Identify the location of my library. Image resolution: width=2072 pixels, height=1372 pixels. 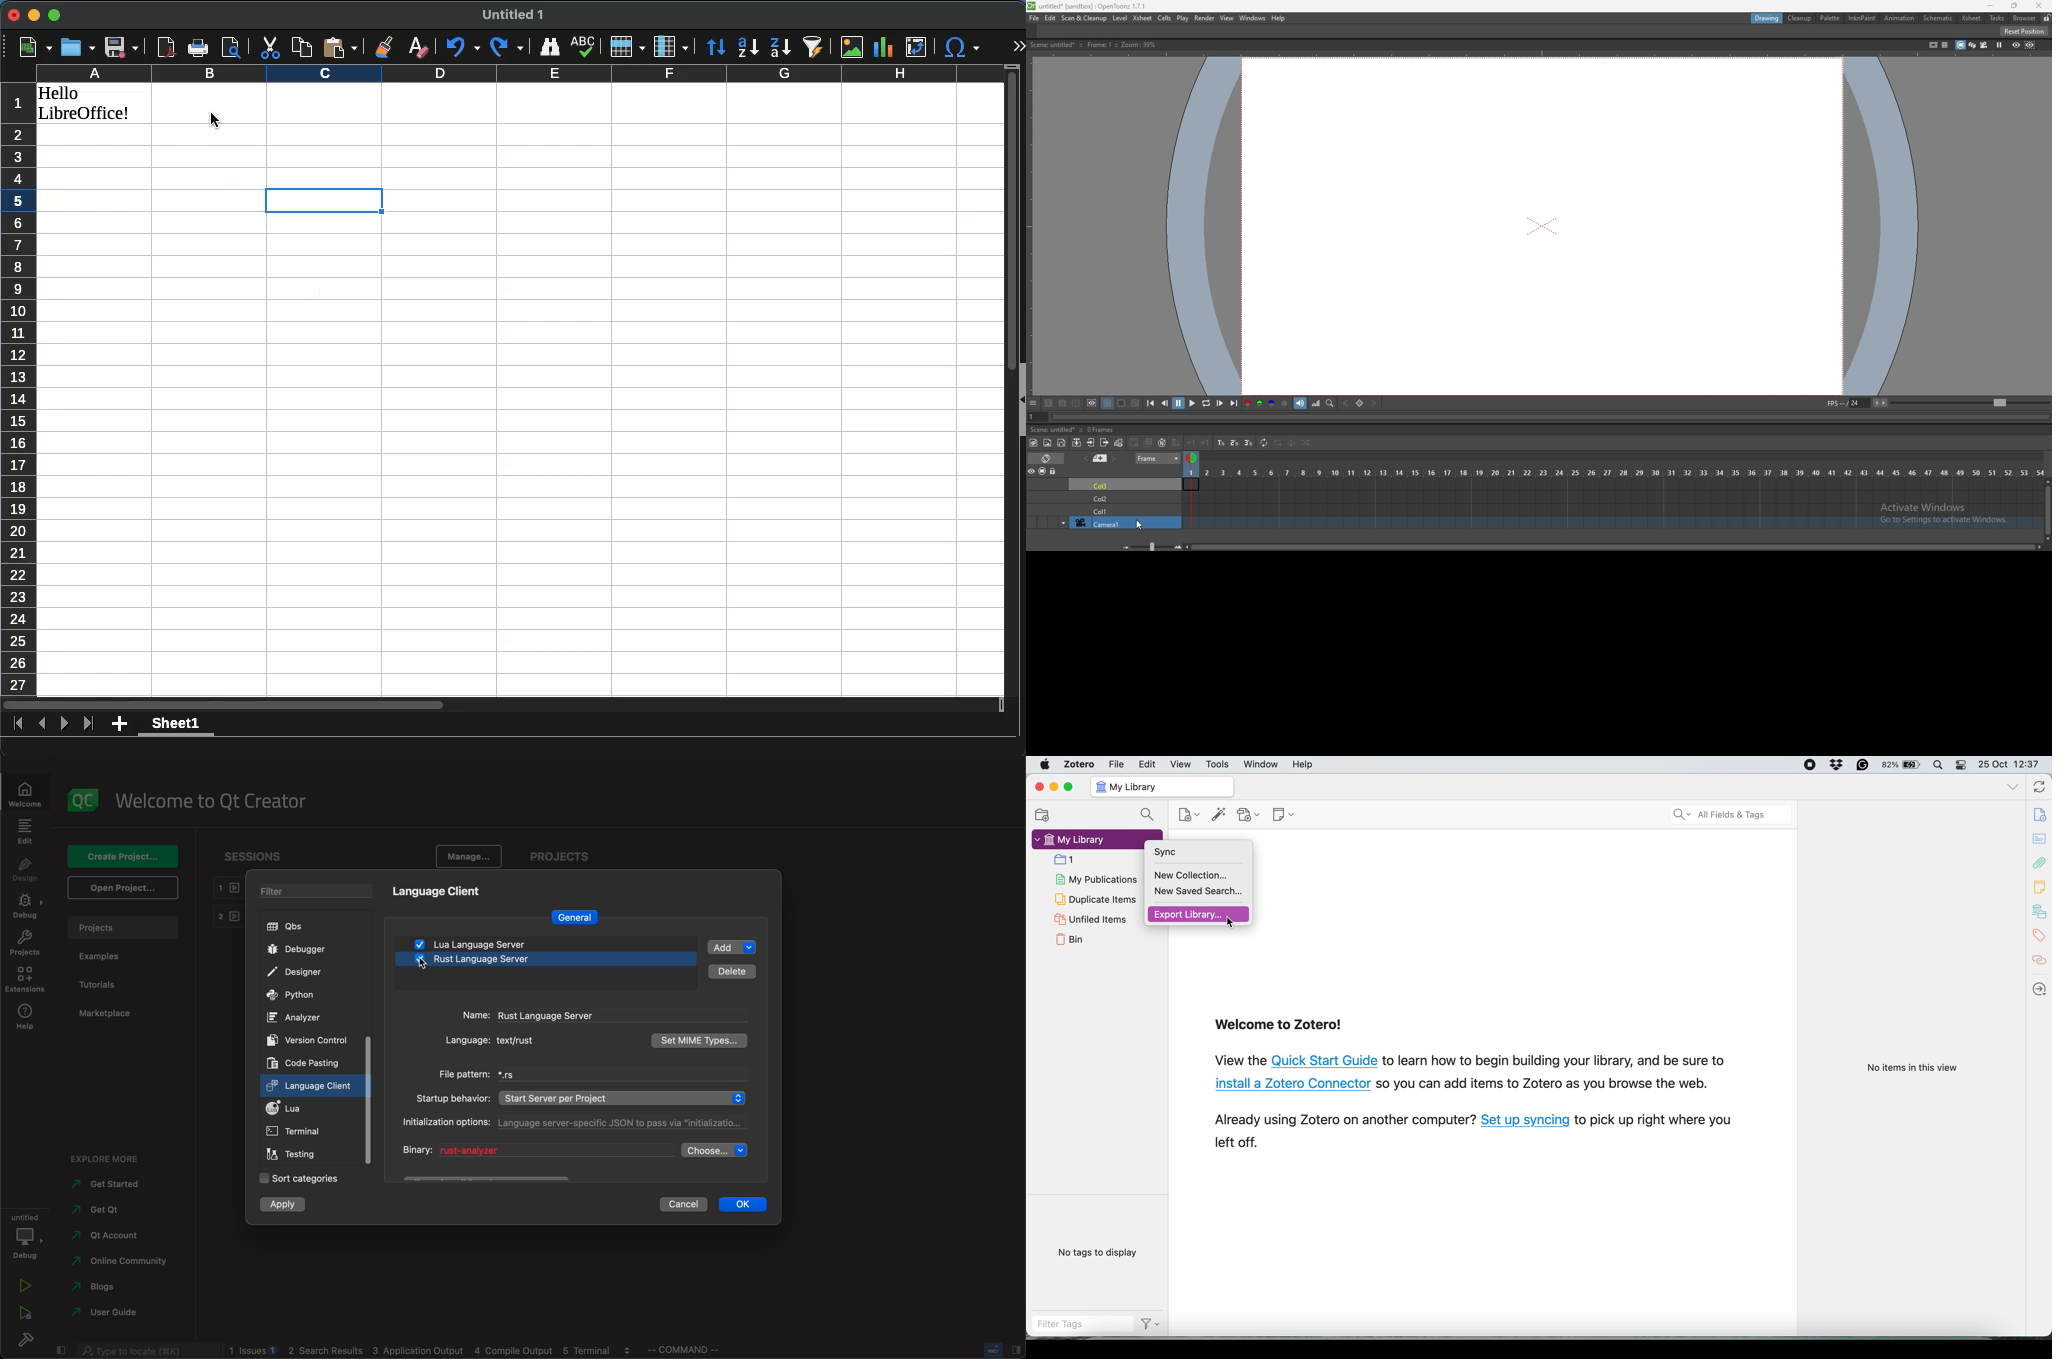
(1071, 840).